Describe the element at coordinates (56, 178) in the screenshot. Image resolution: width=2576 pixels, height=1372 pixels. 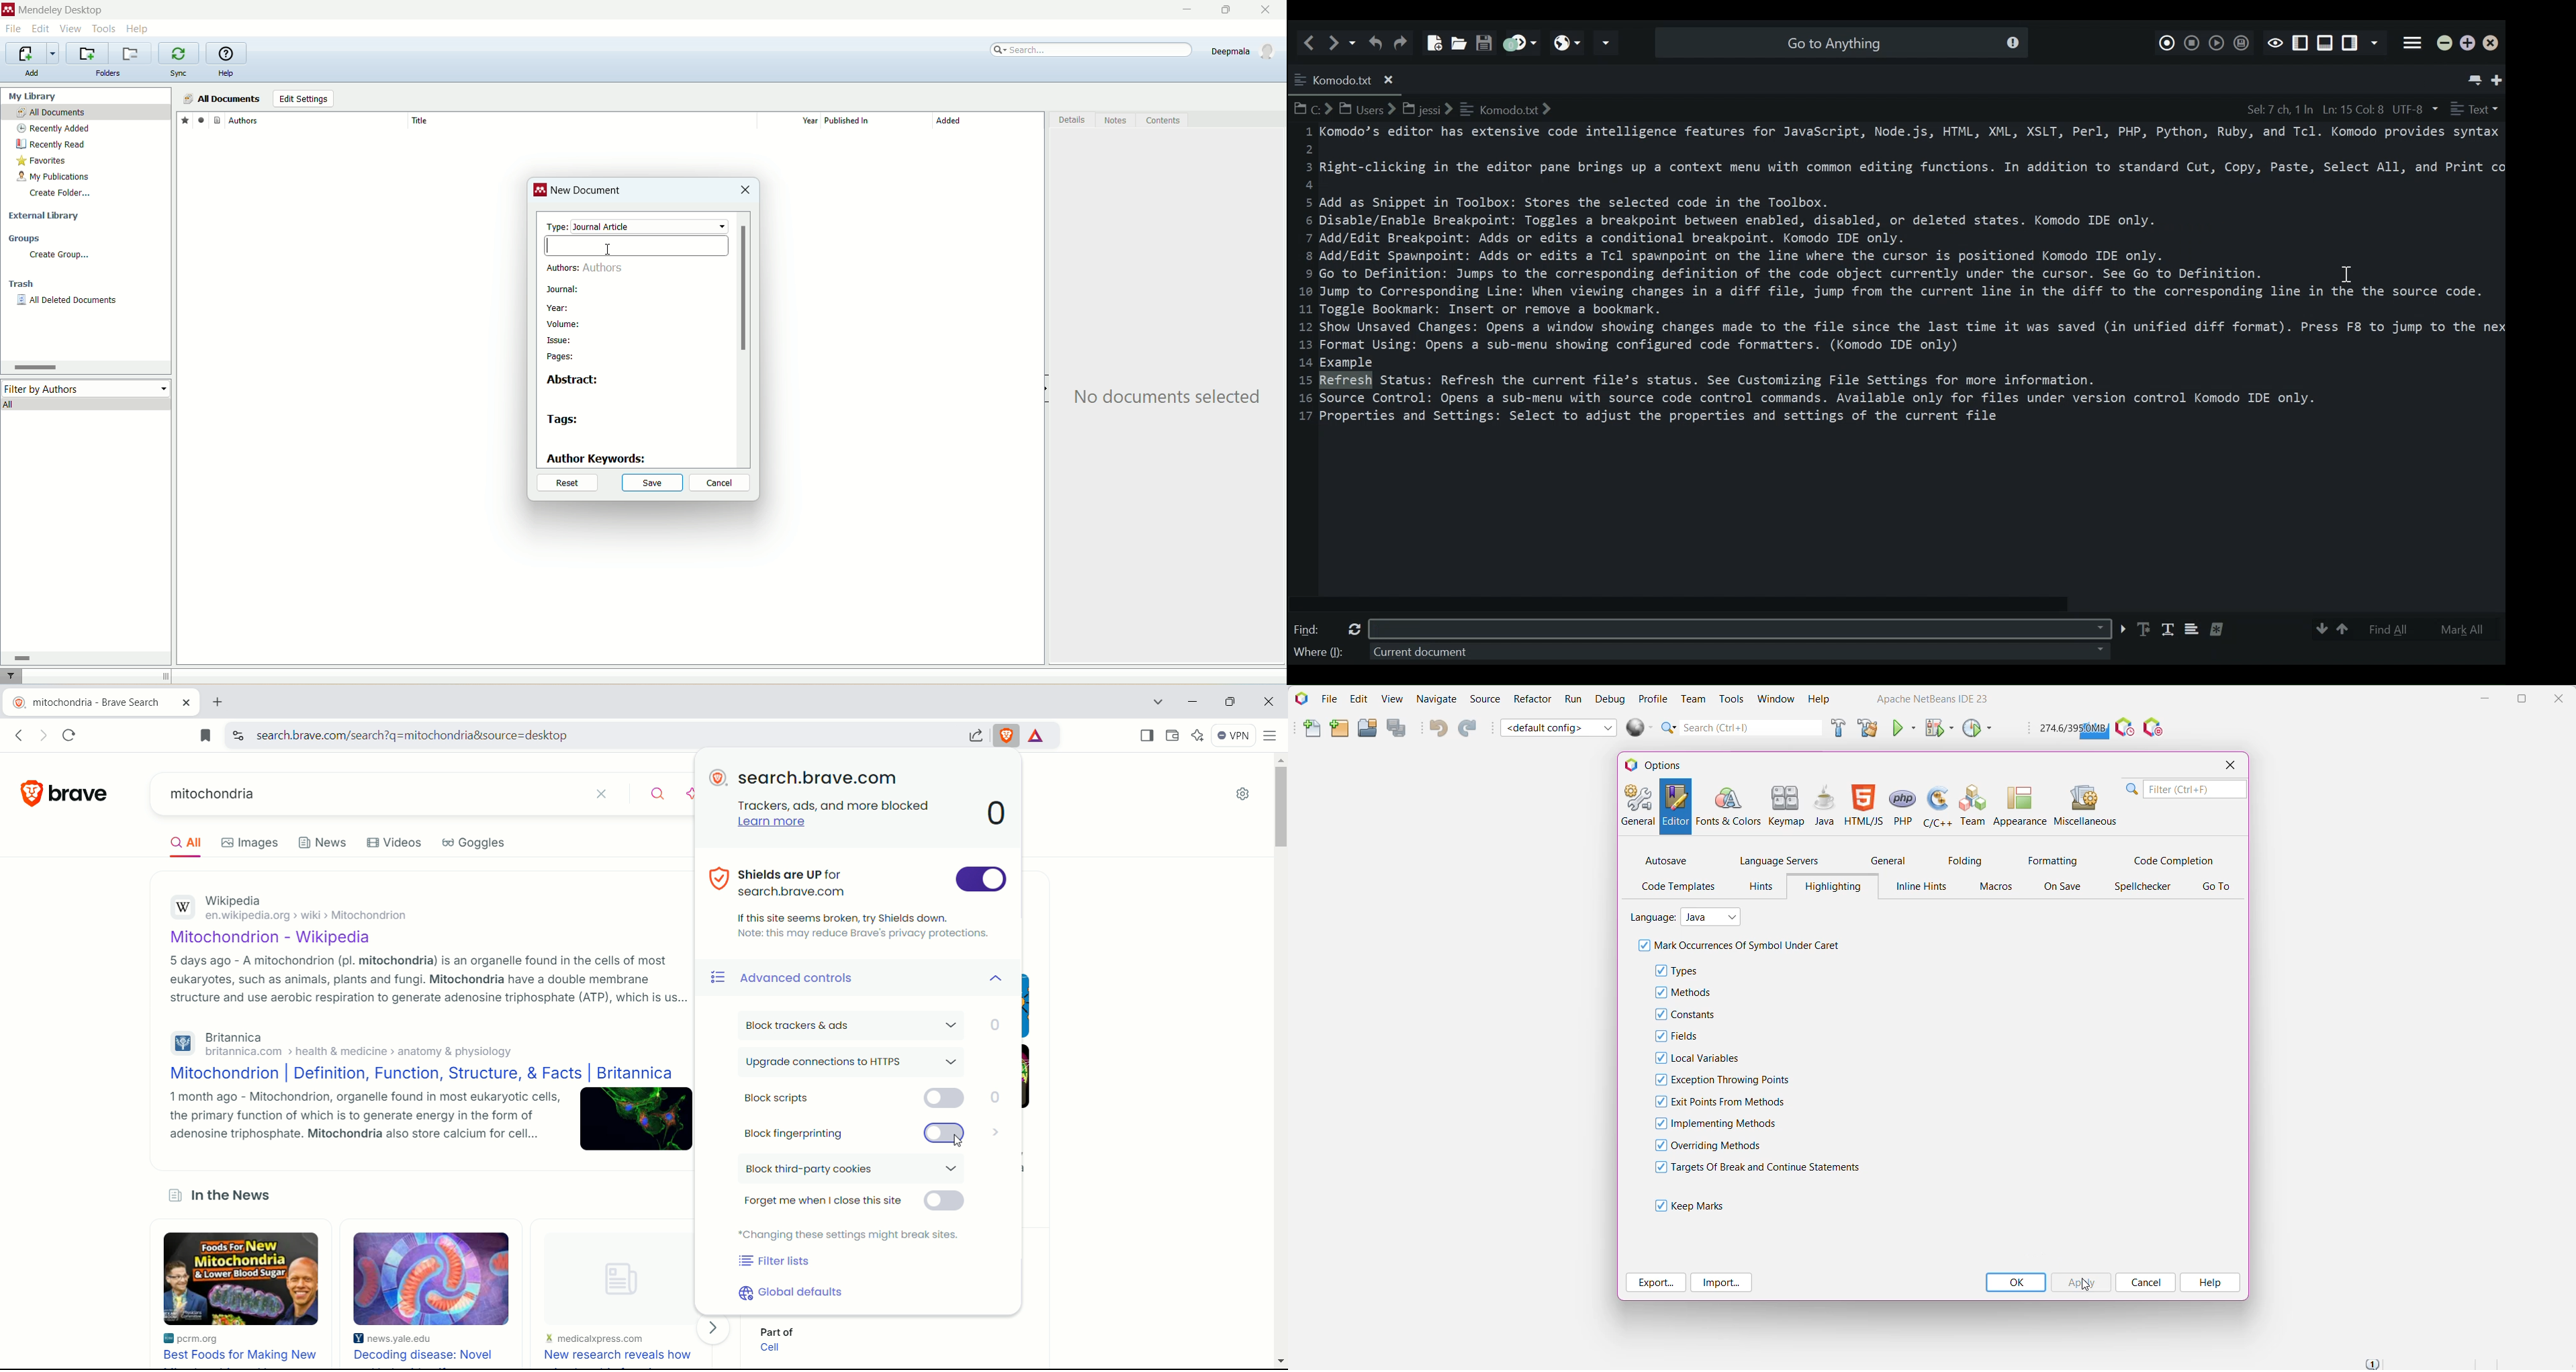
I see `my publication` at that location.